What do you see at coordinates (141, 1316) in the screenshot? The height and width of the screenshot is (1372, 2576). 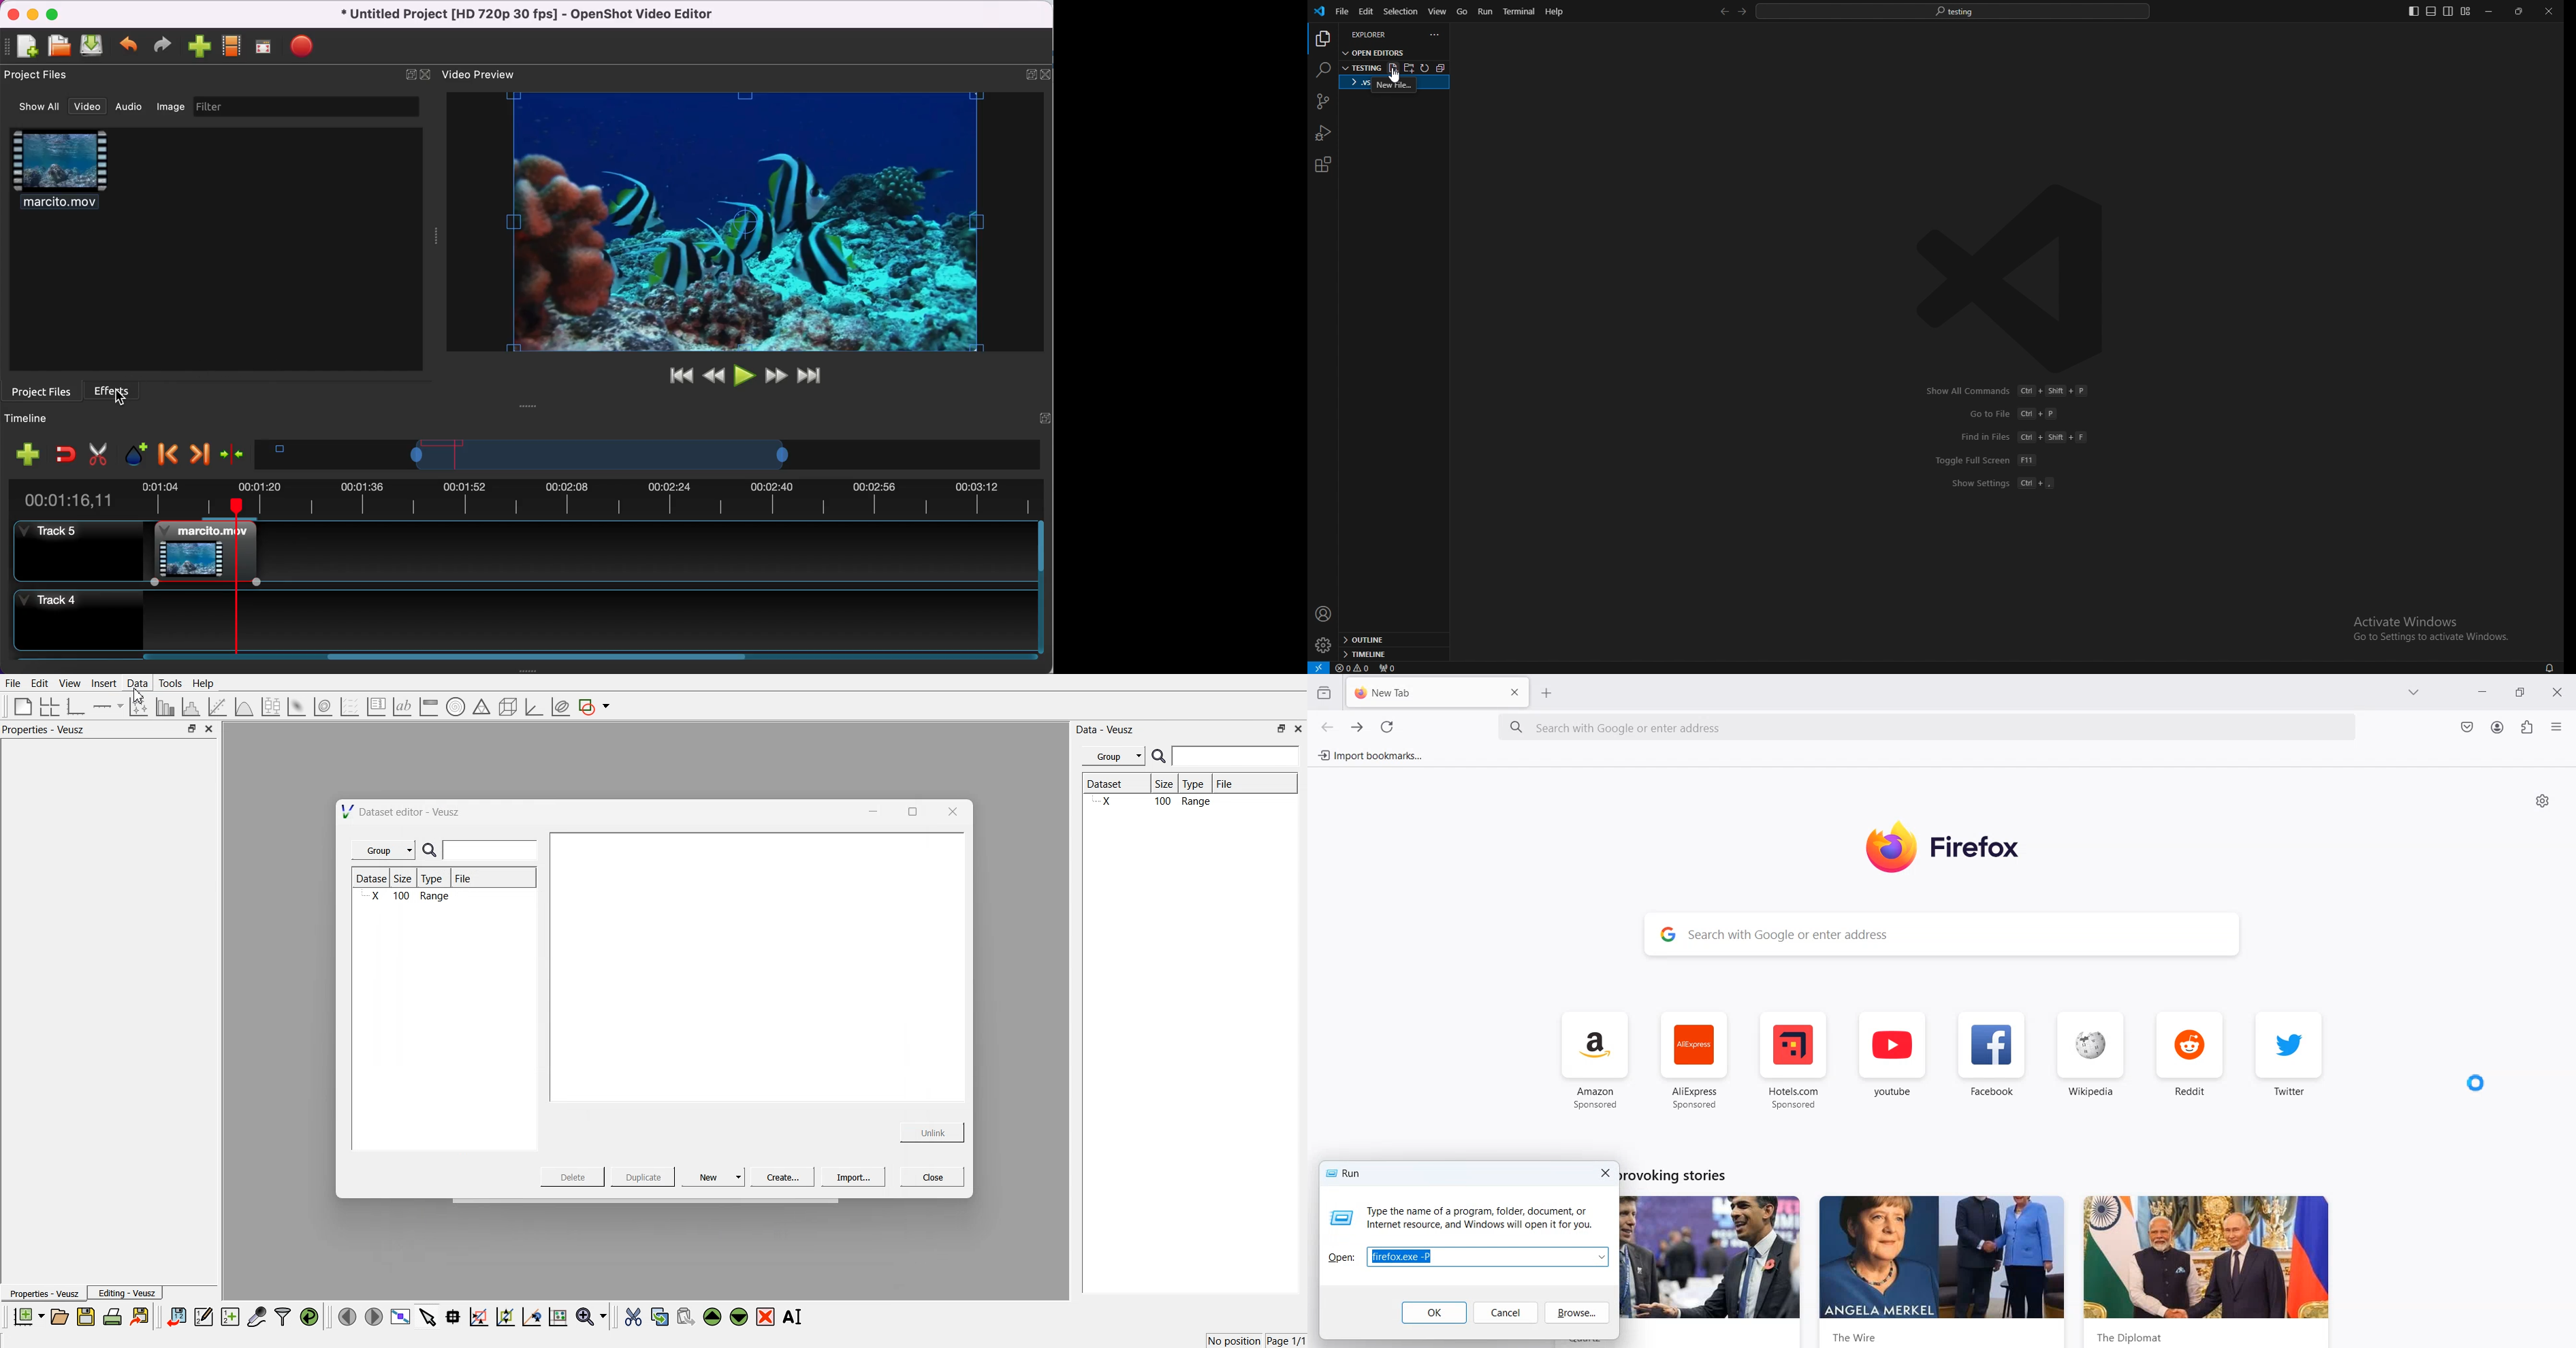 I see `export` at bounding box center [141, 1316].